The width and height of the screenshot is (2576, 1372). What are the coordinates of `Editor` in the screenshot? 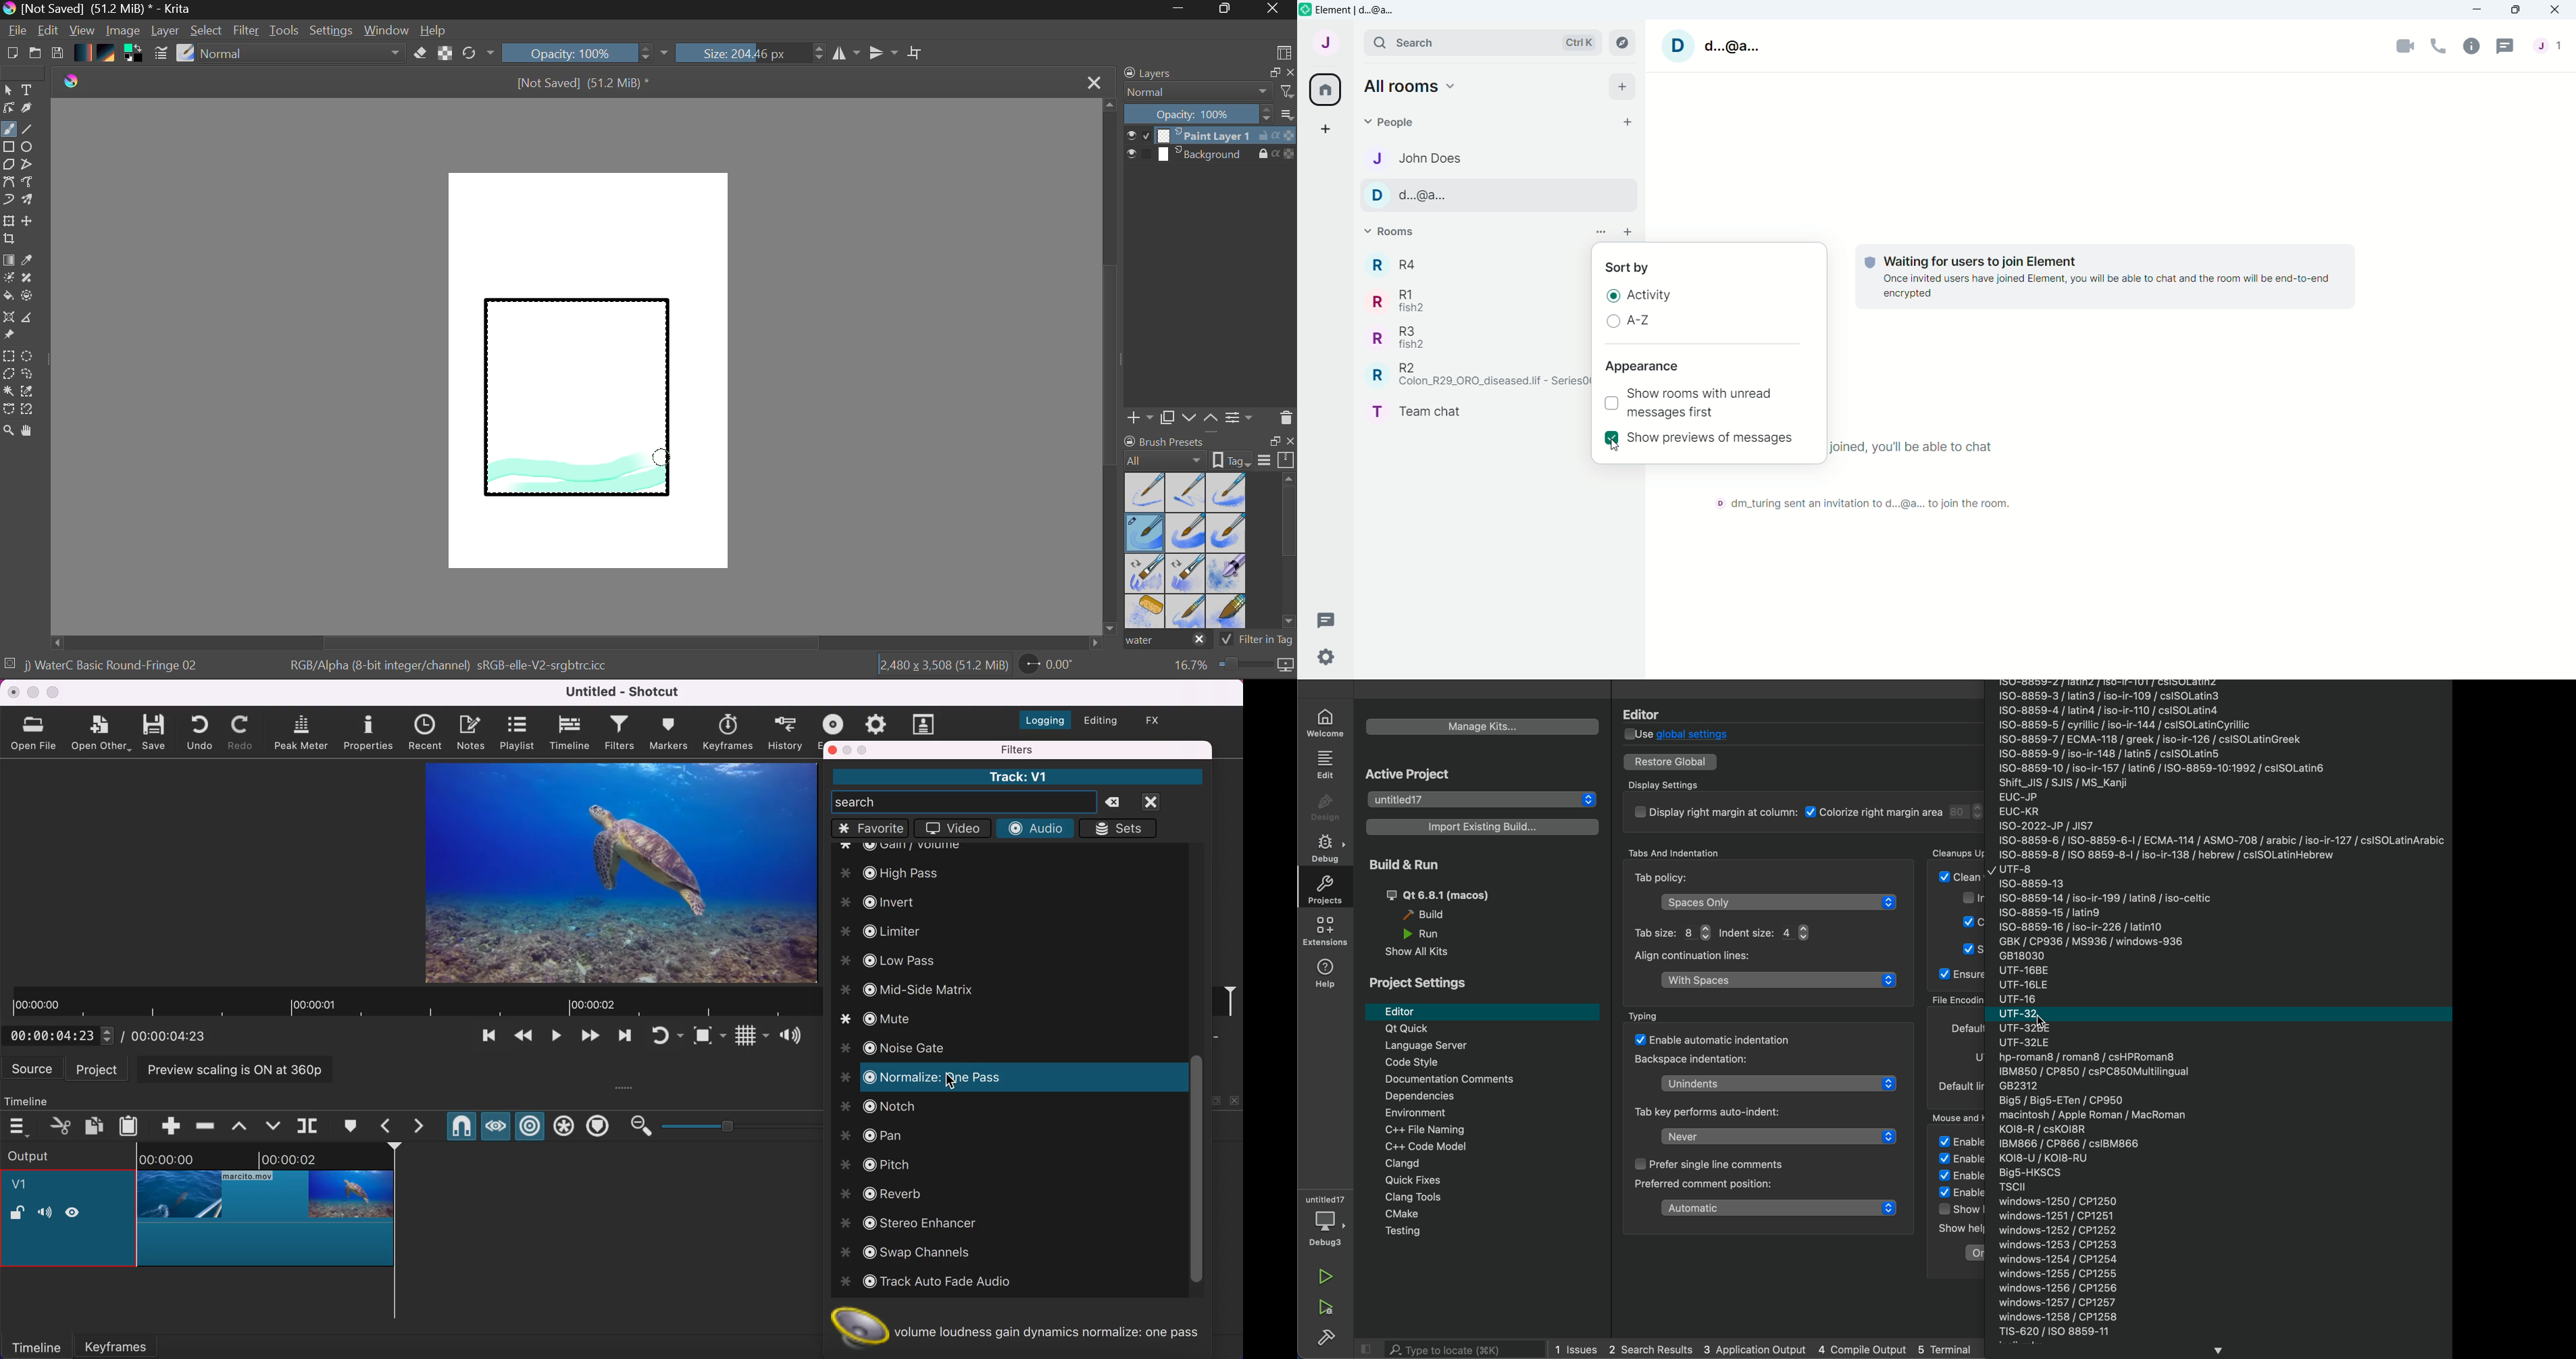 It's located at (1648, 711).